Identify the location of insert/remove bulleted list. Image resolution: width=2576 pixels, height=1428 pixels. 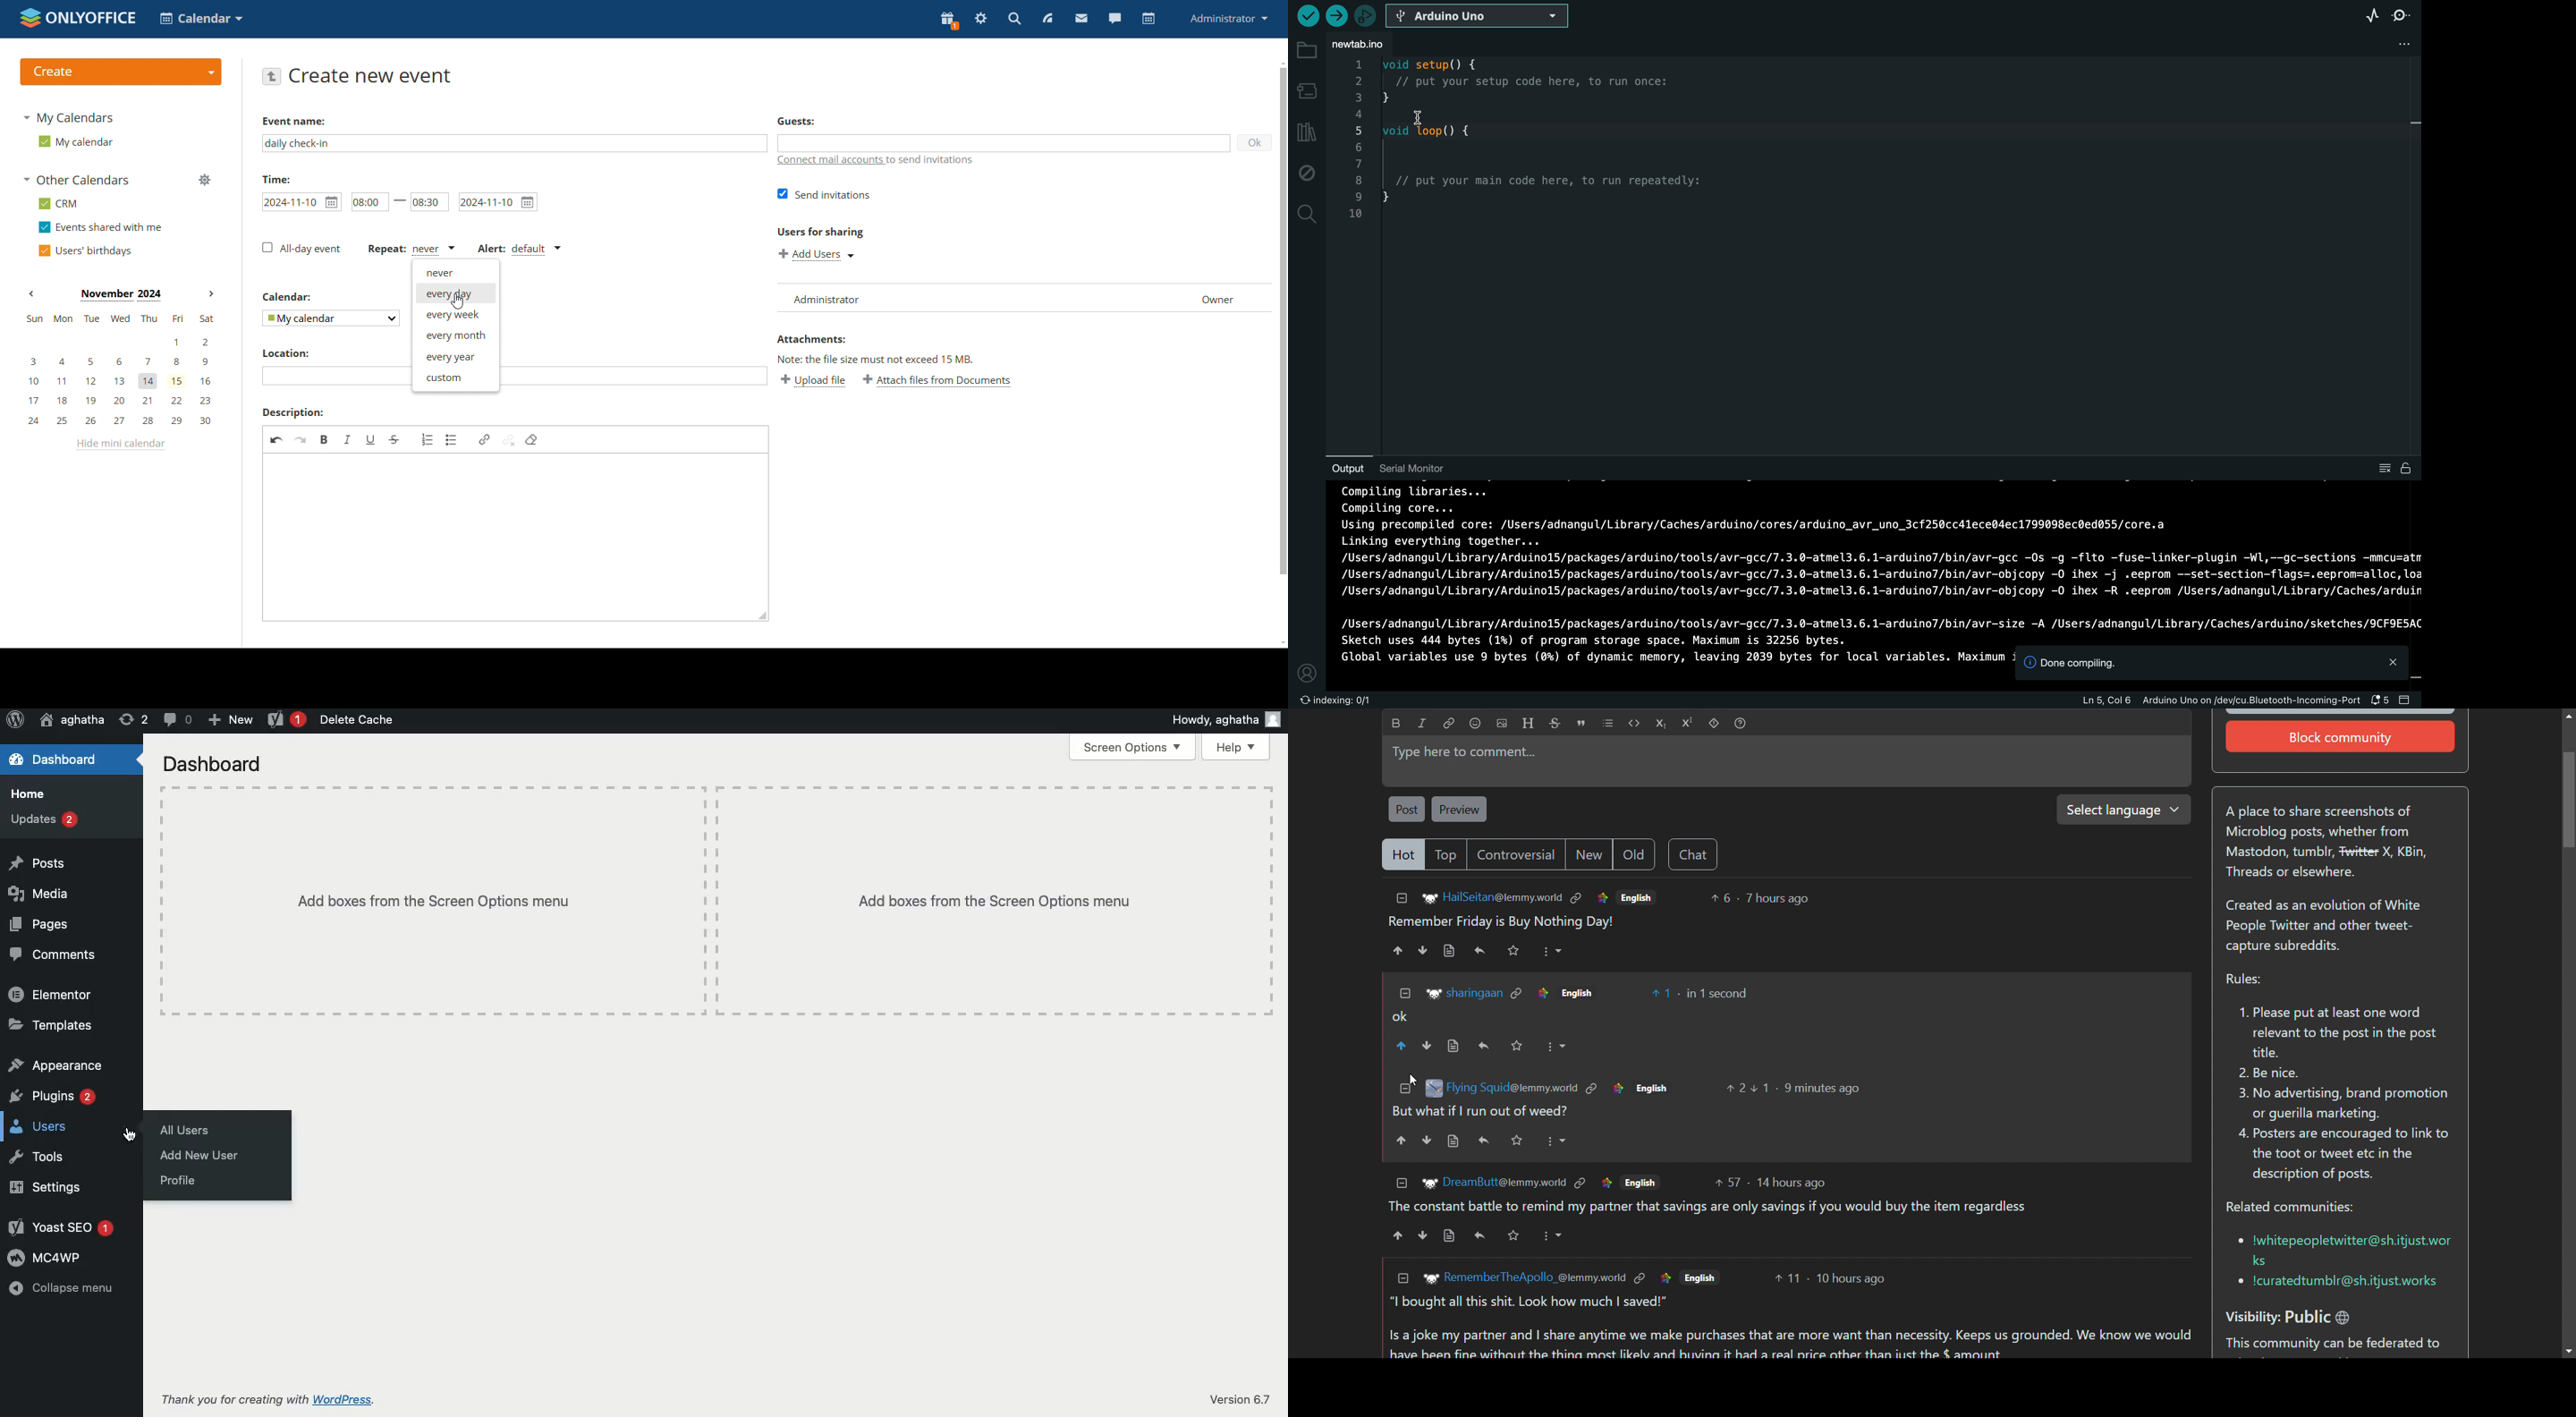
(452, 440).